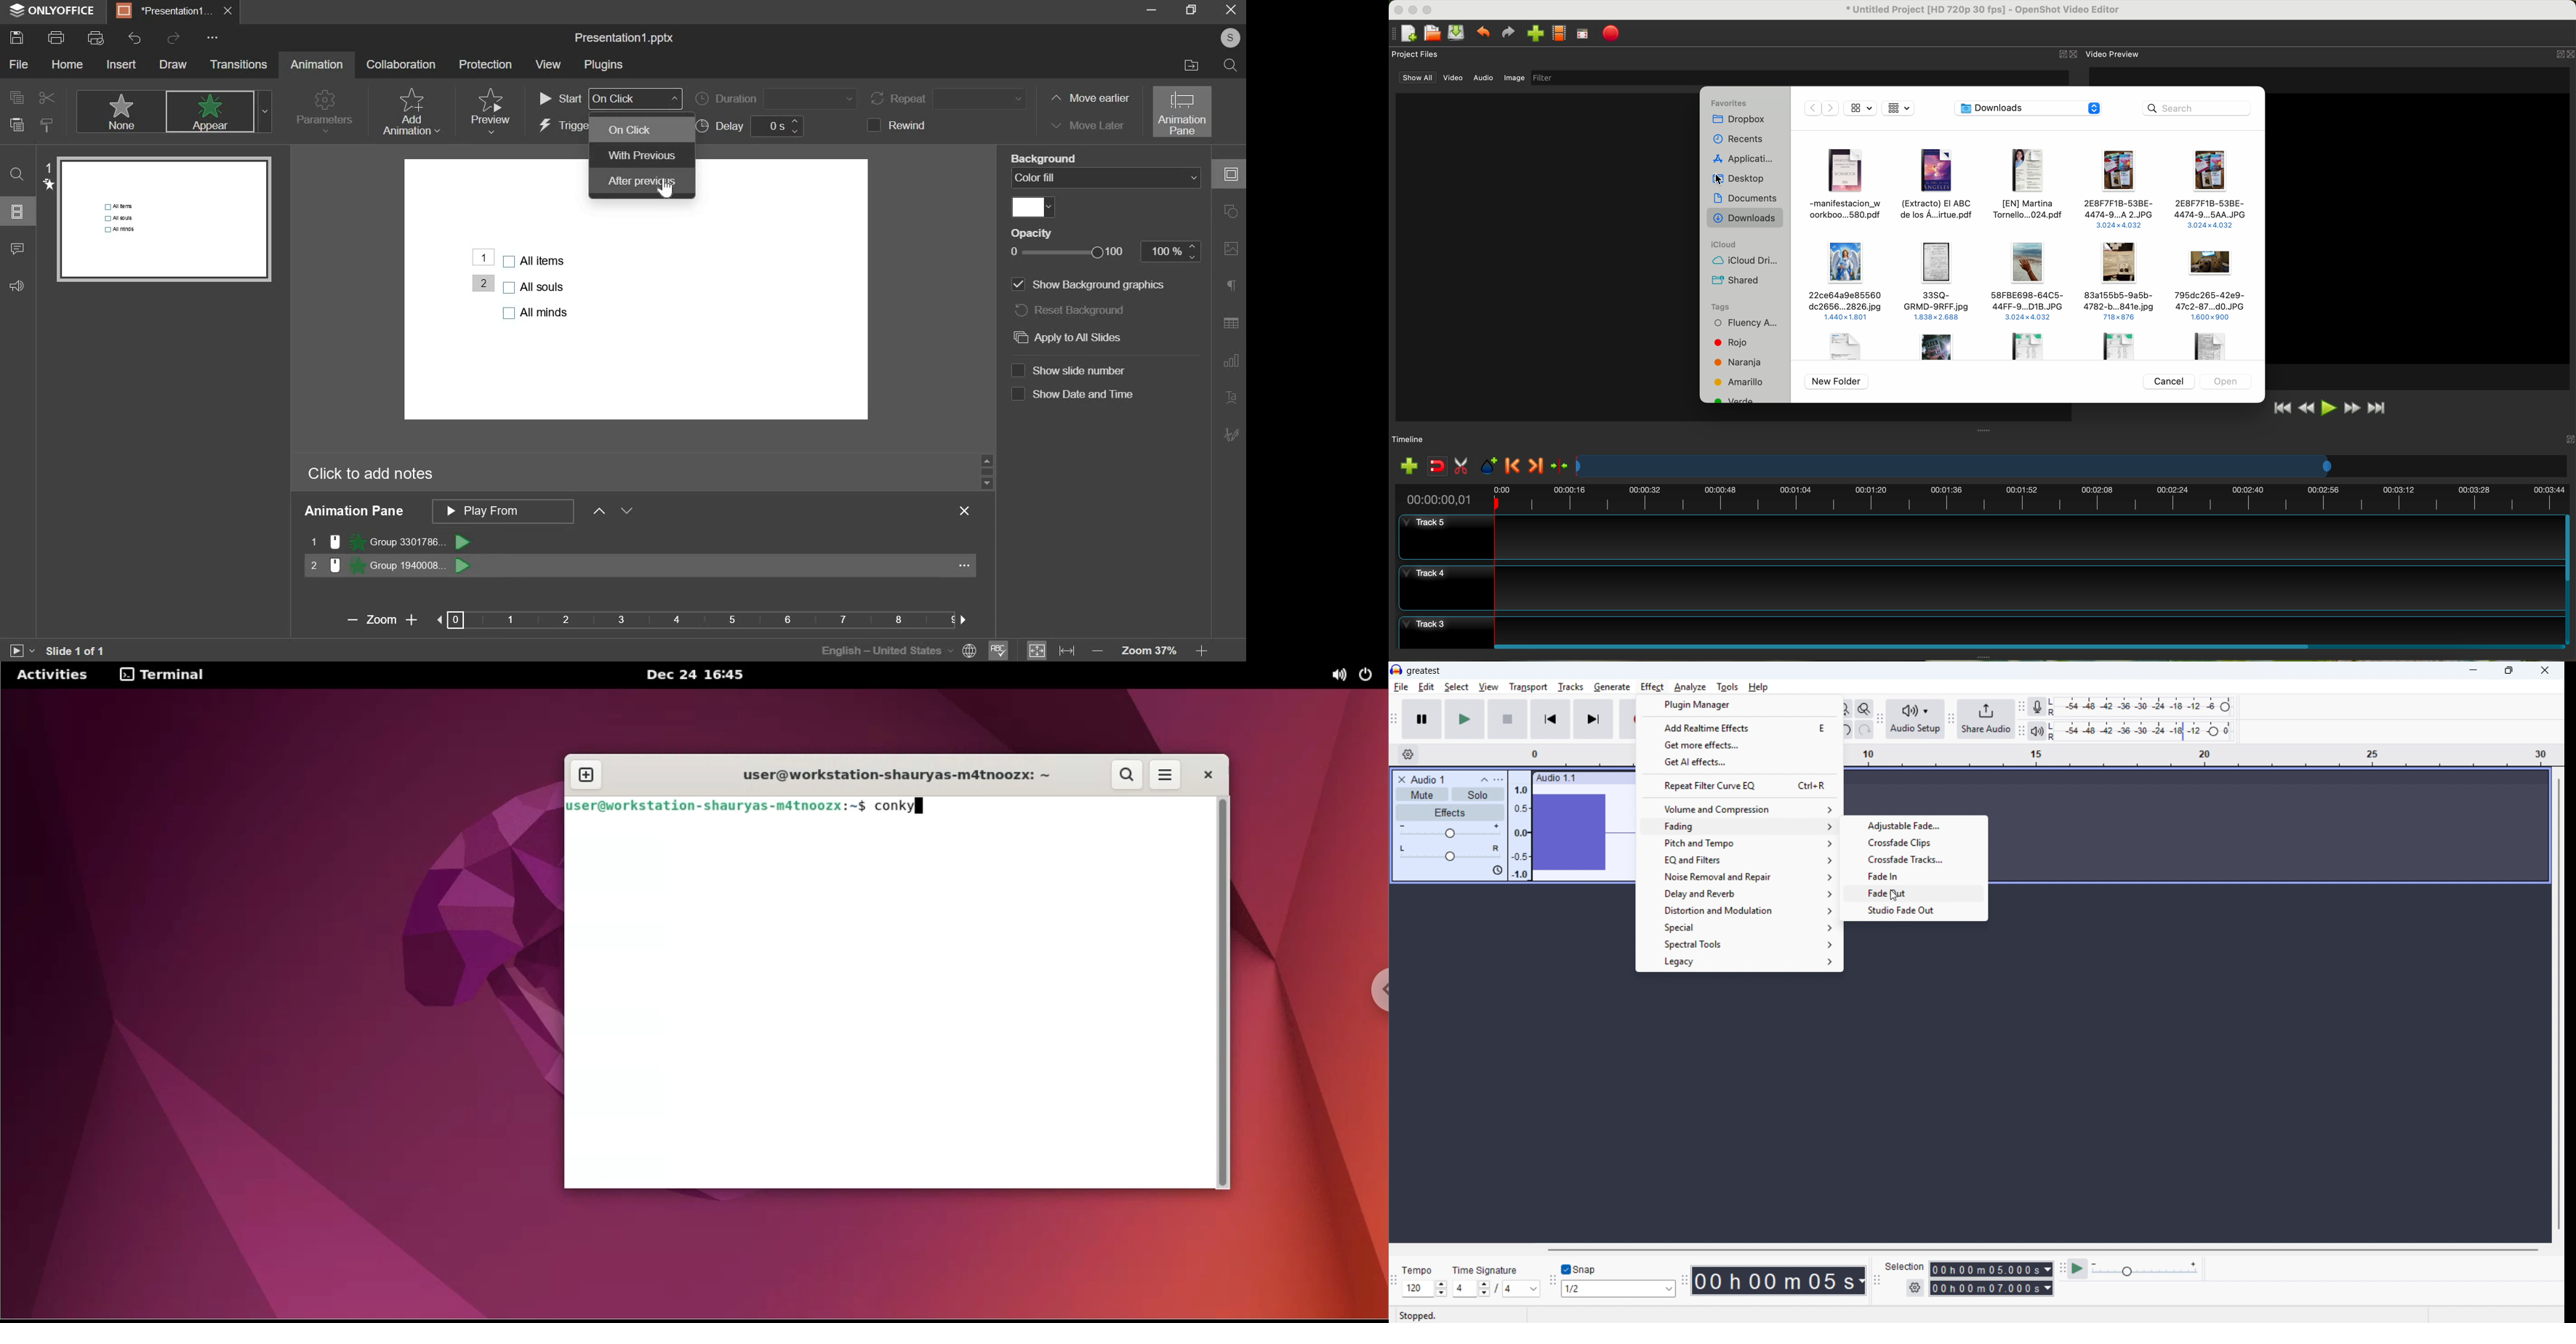  What do you see at coordinates (1728, 342) in the screenshot?
I see `red tag` at bounding box center [1728, 342].